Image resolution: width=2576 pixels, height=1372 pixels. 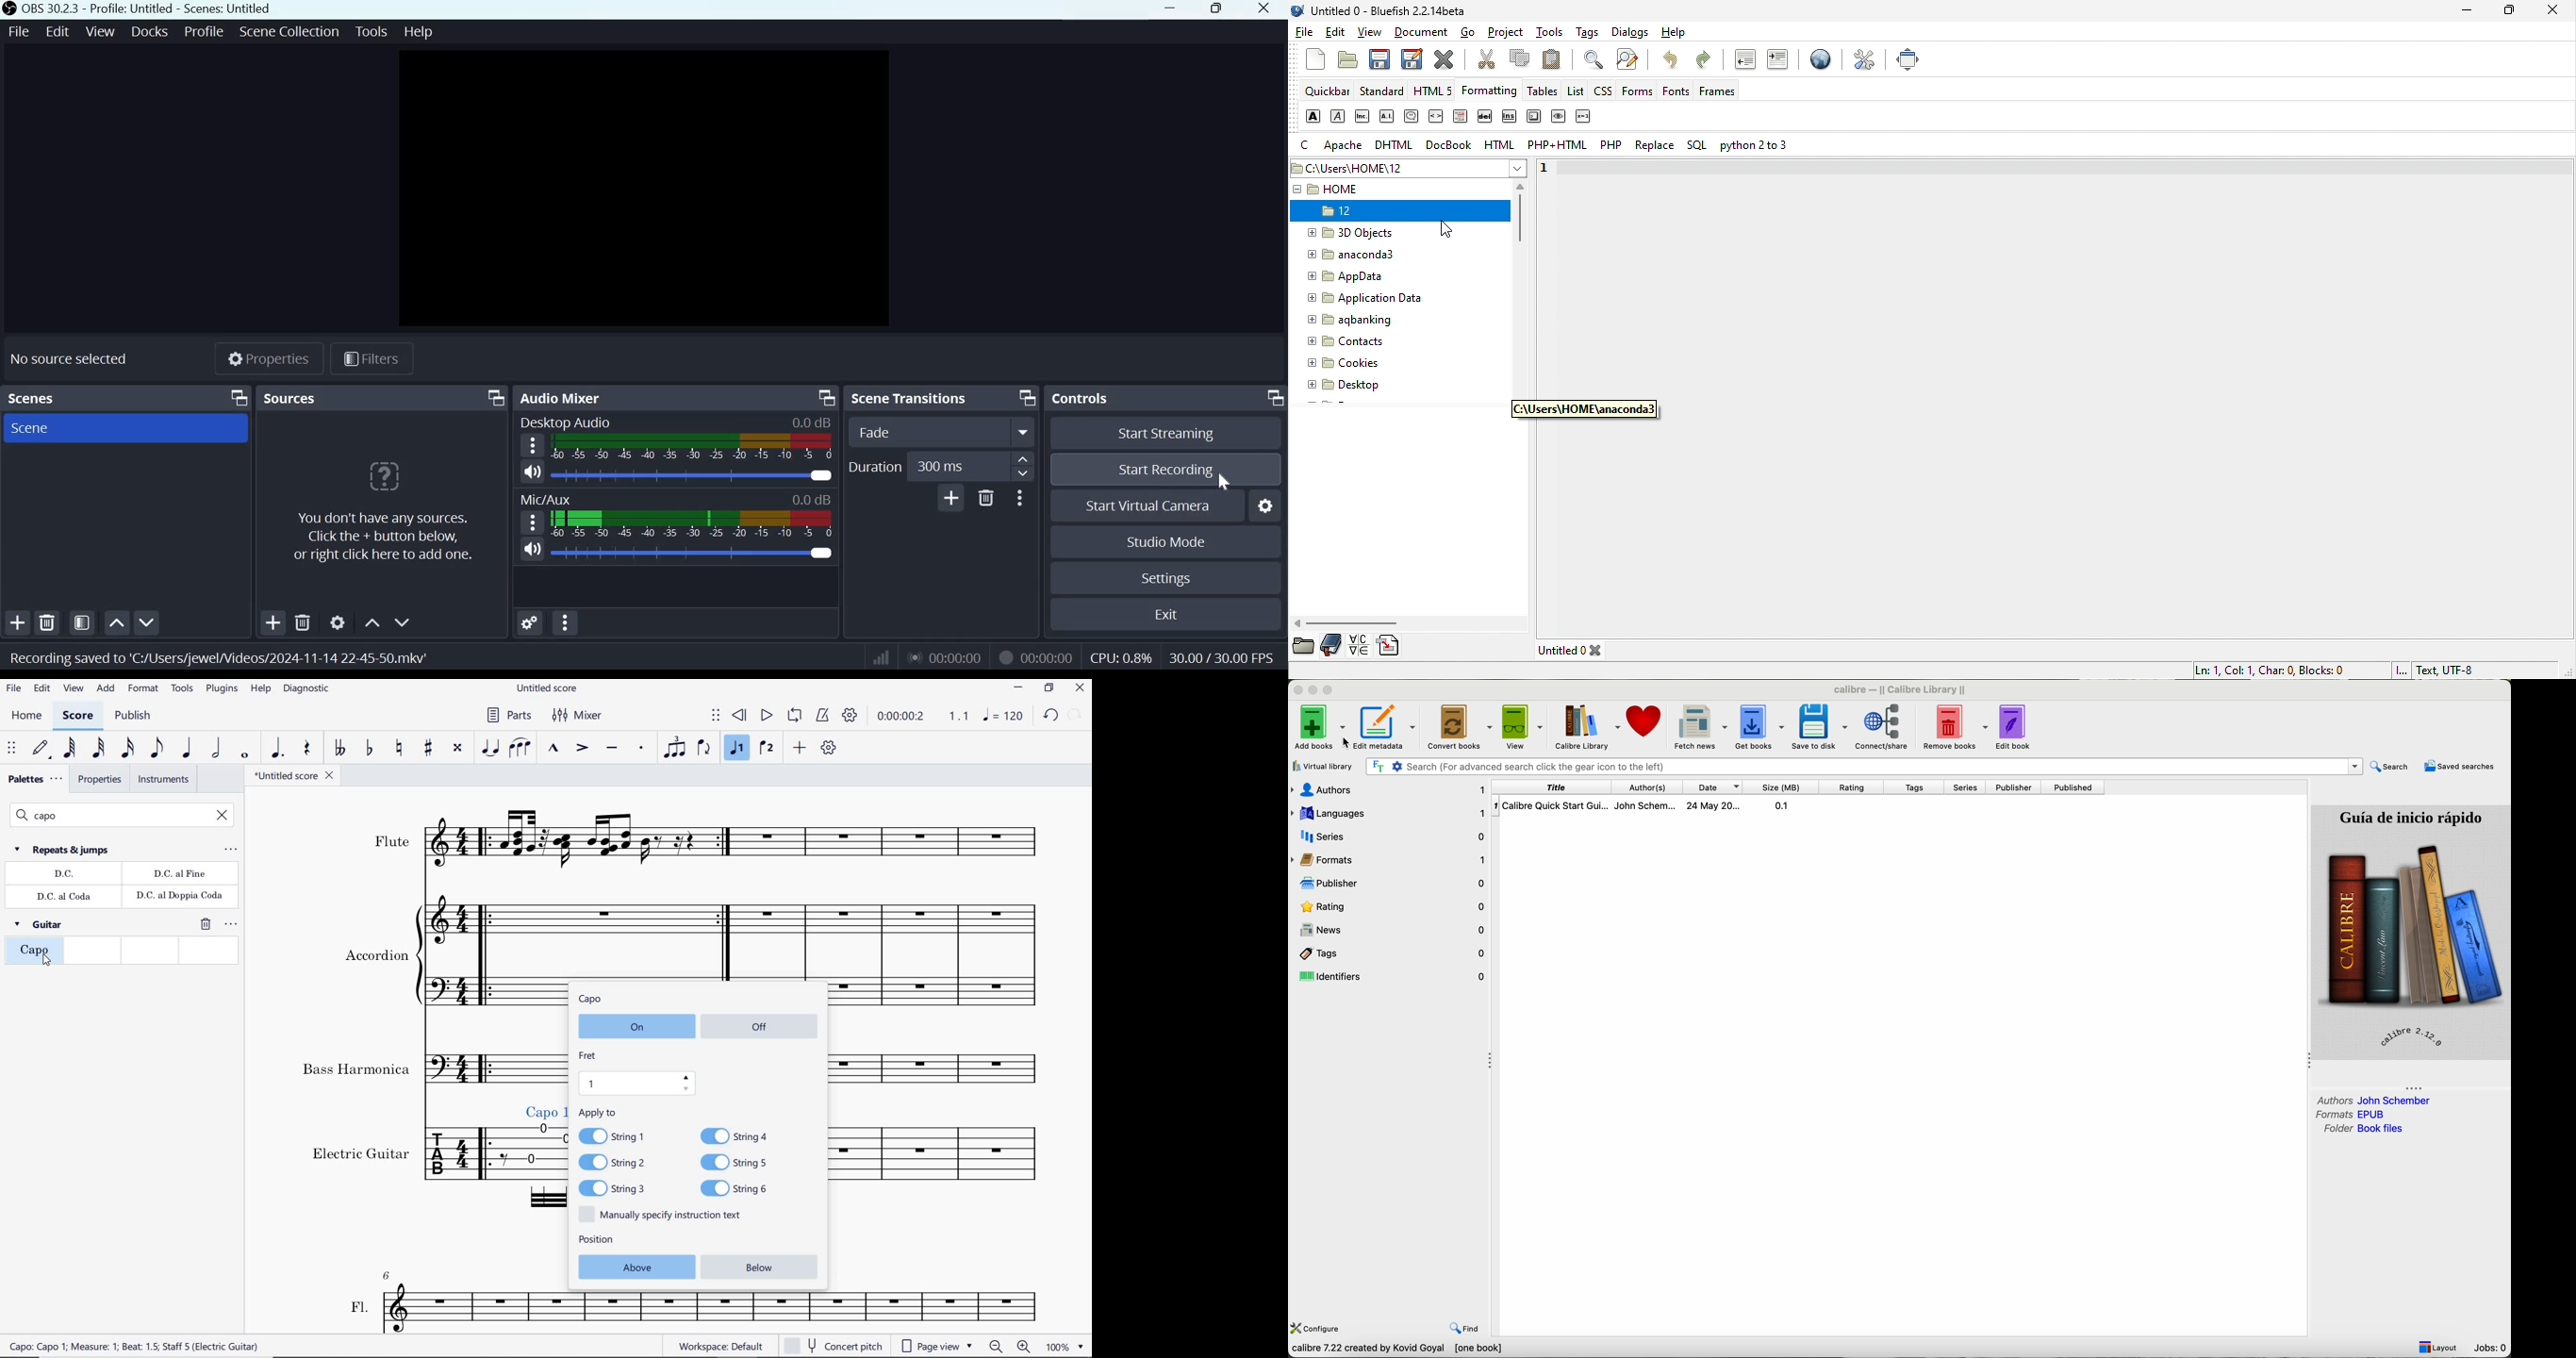 What do you see at coordinates (665, 1214) in the screenshot?
I see `manually specify instruction text` at bounding box center [665, 1214].